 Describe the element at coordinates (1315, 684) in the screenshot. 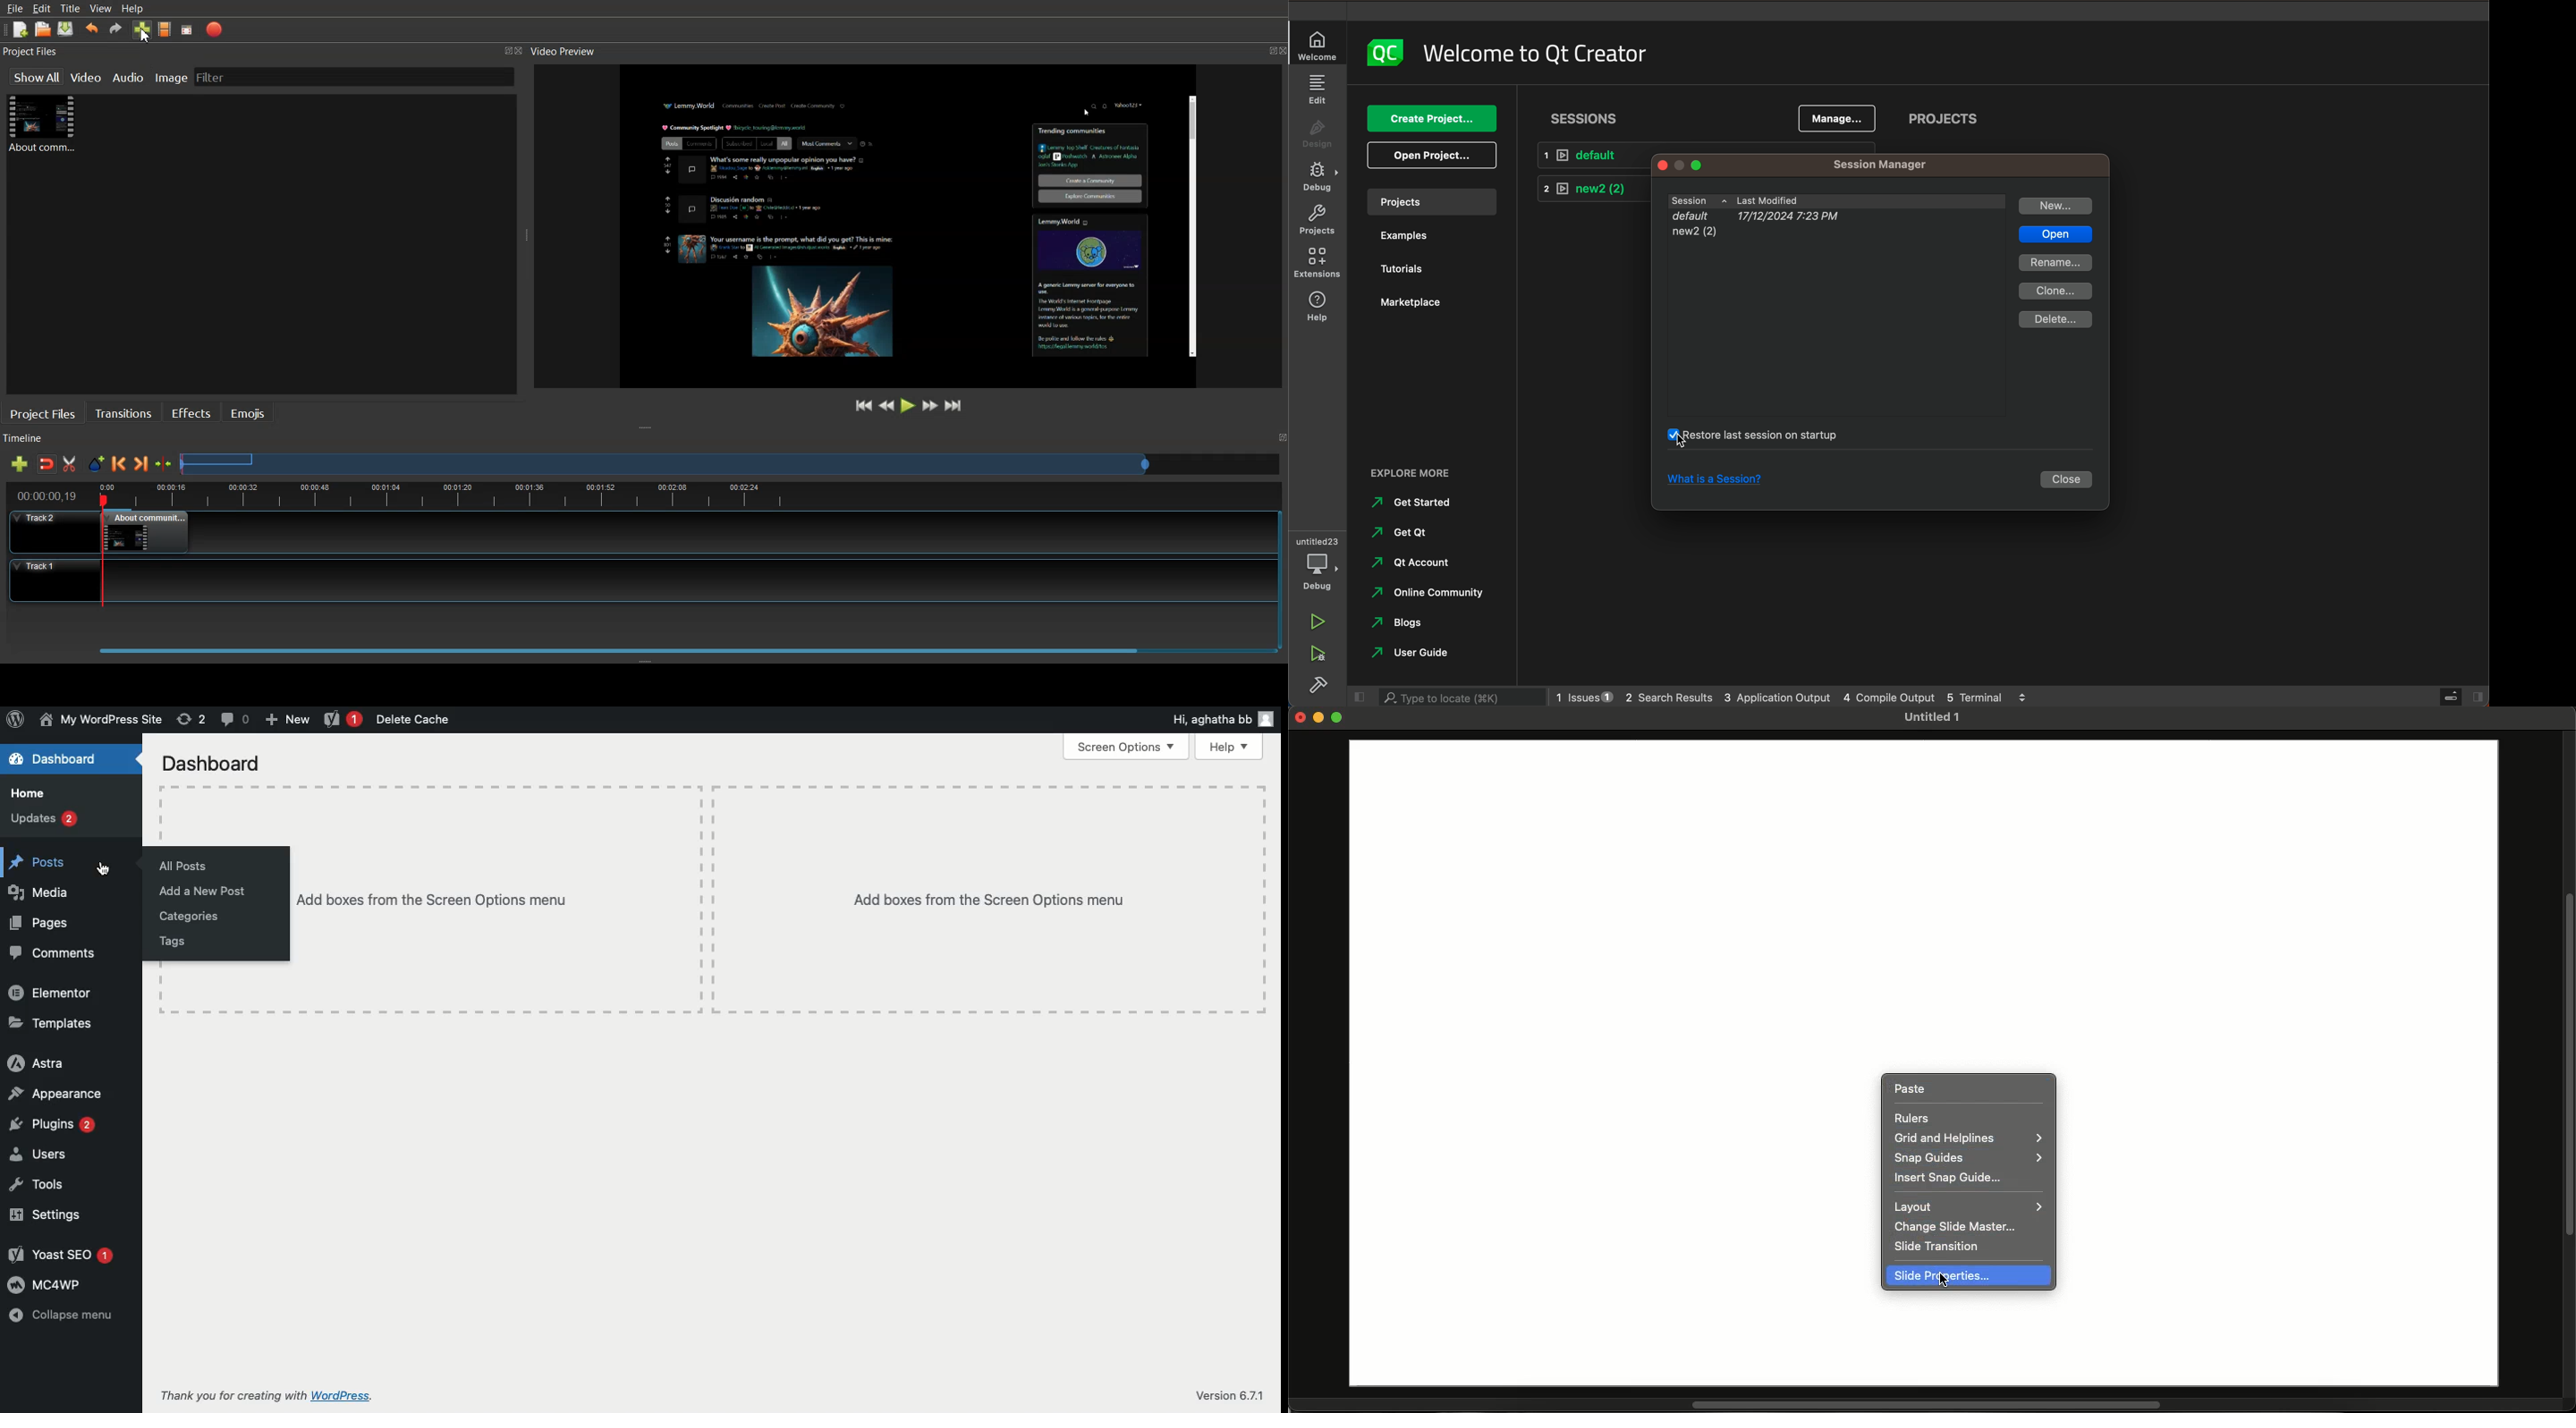

I see `build` at that location.